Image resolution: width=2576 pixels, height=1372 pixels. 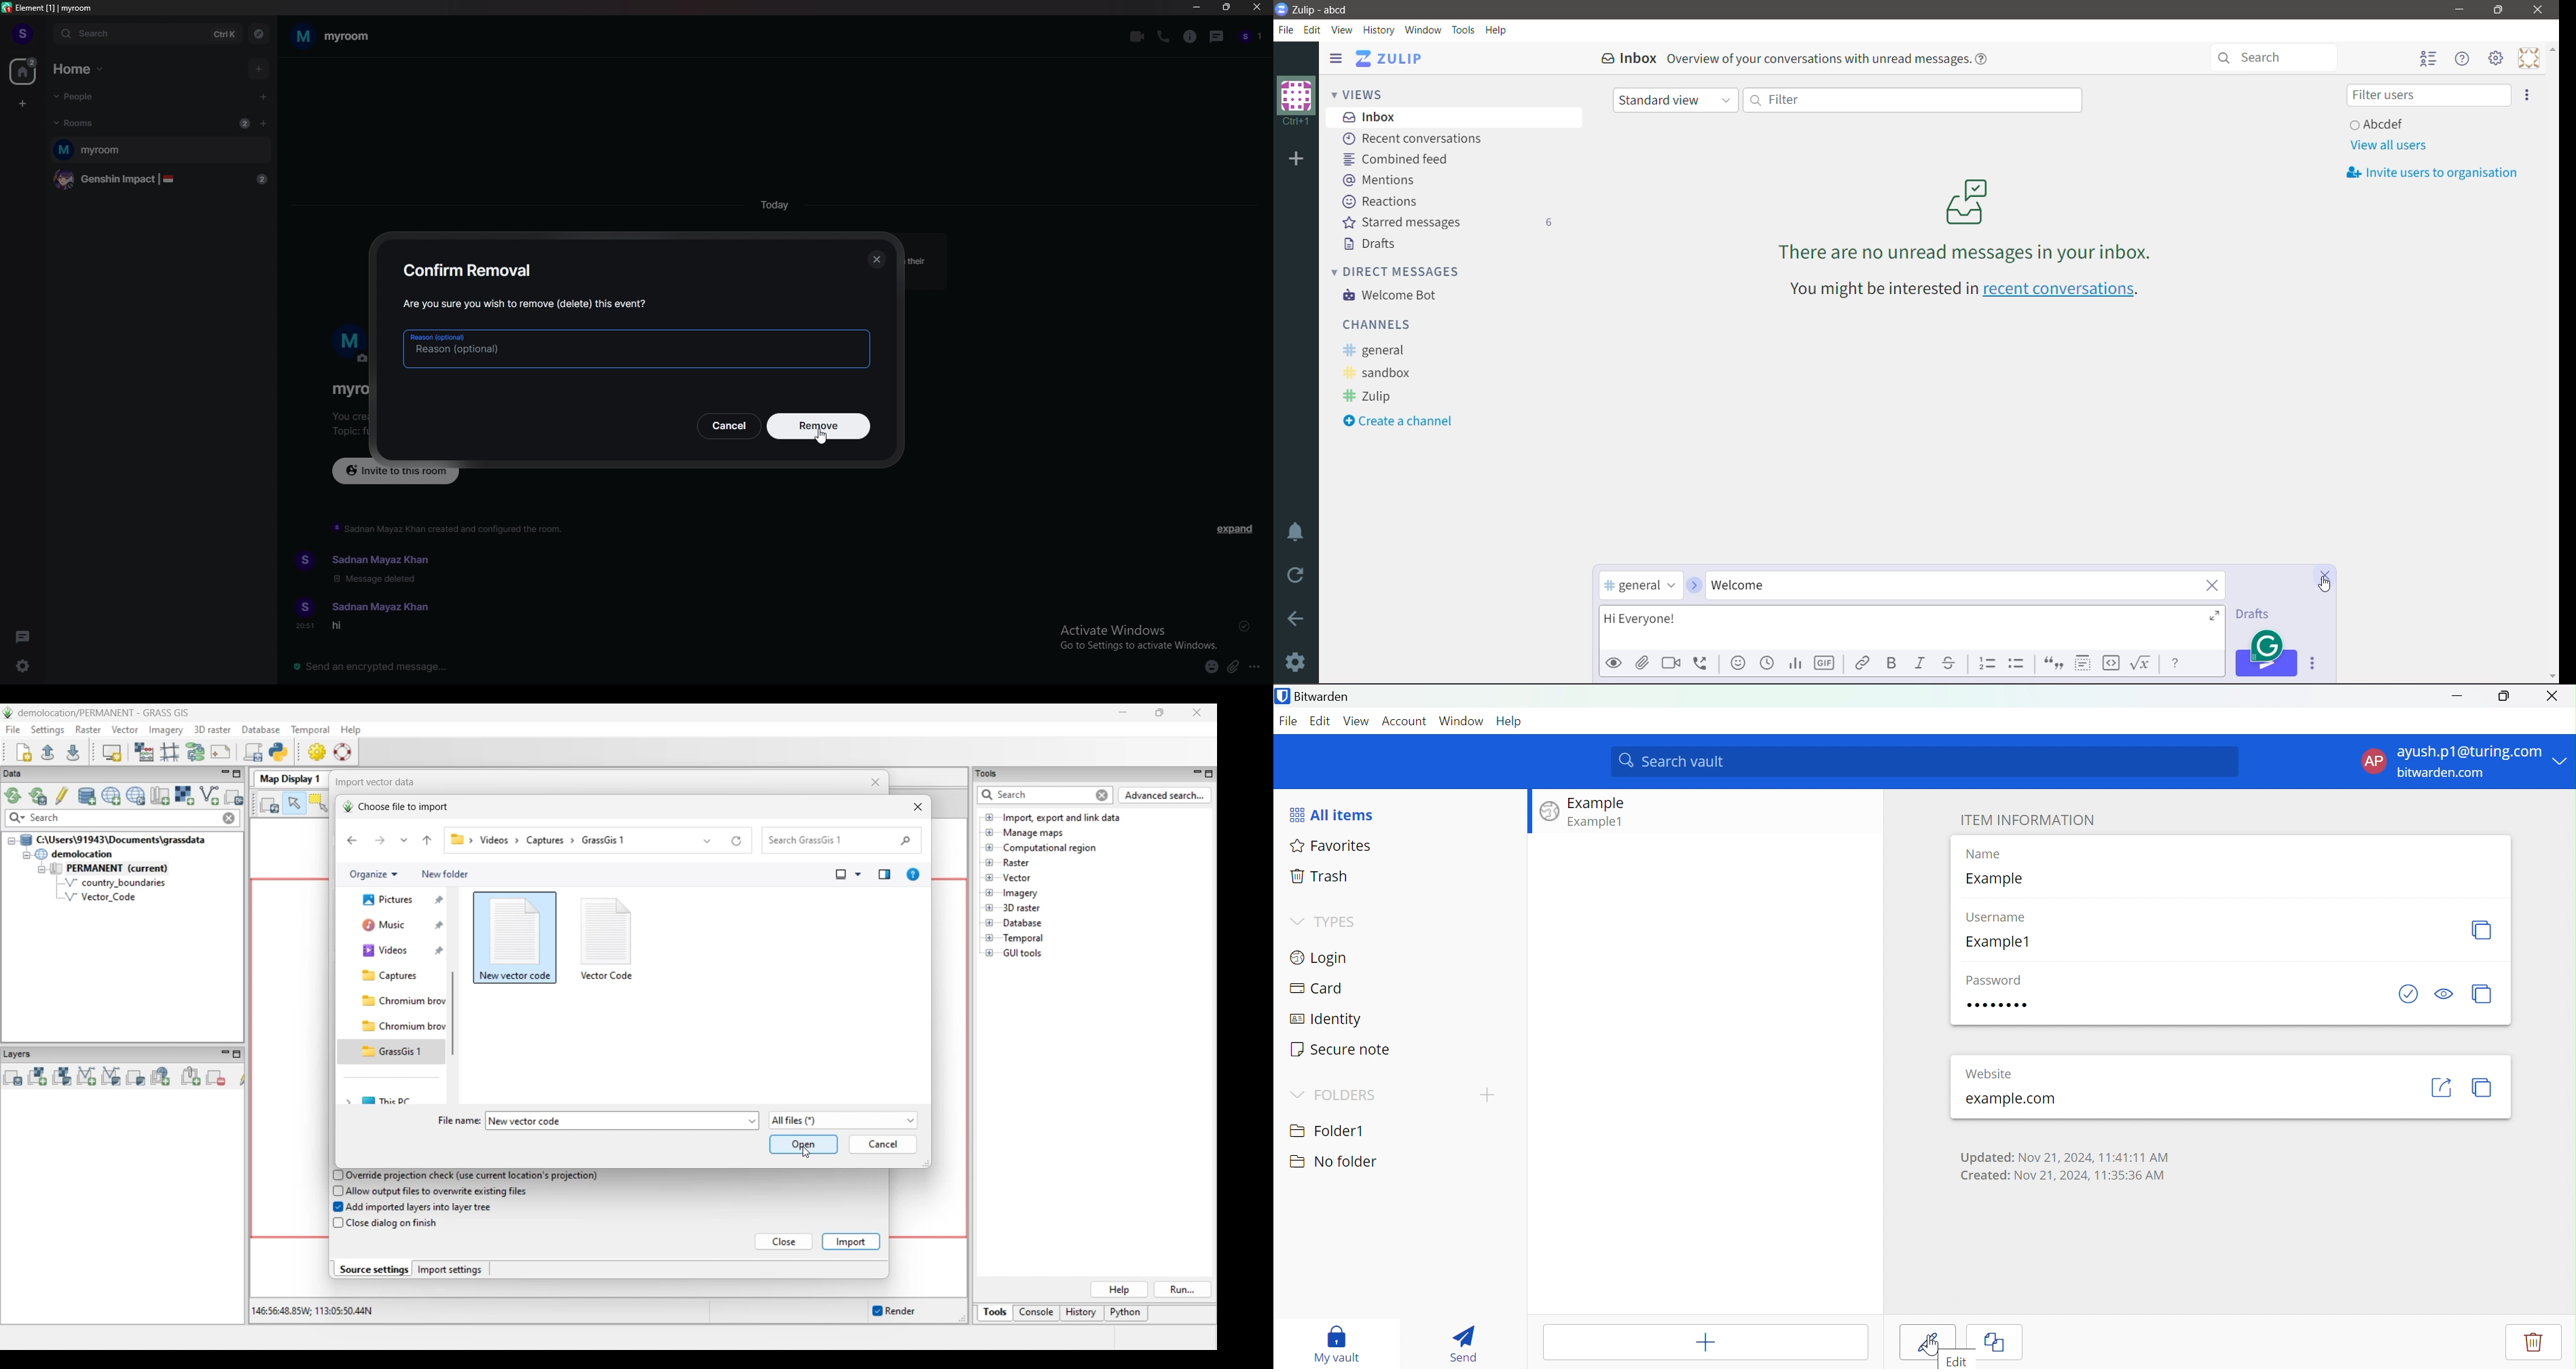 I want to click on Search, so click(x=2280, y=56).